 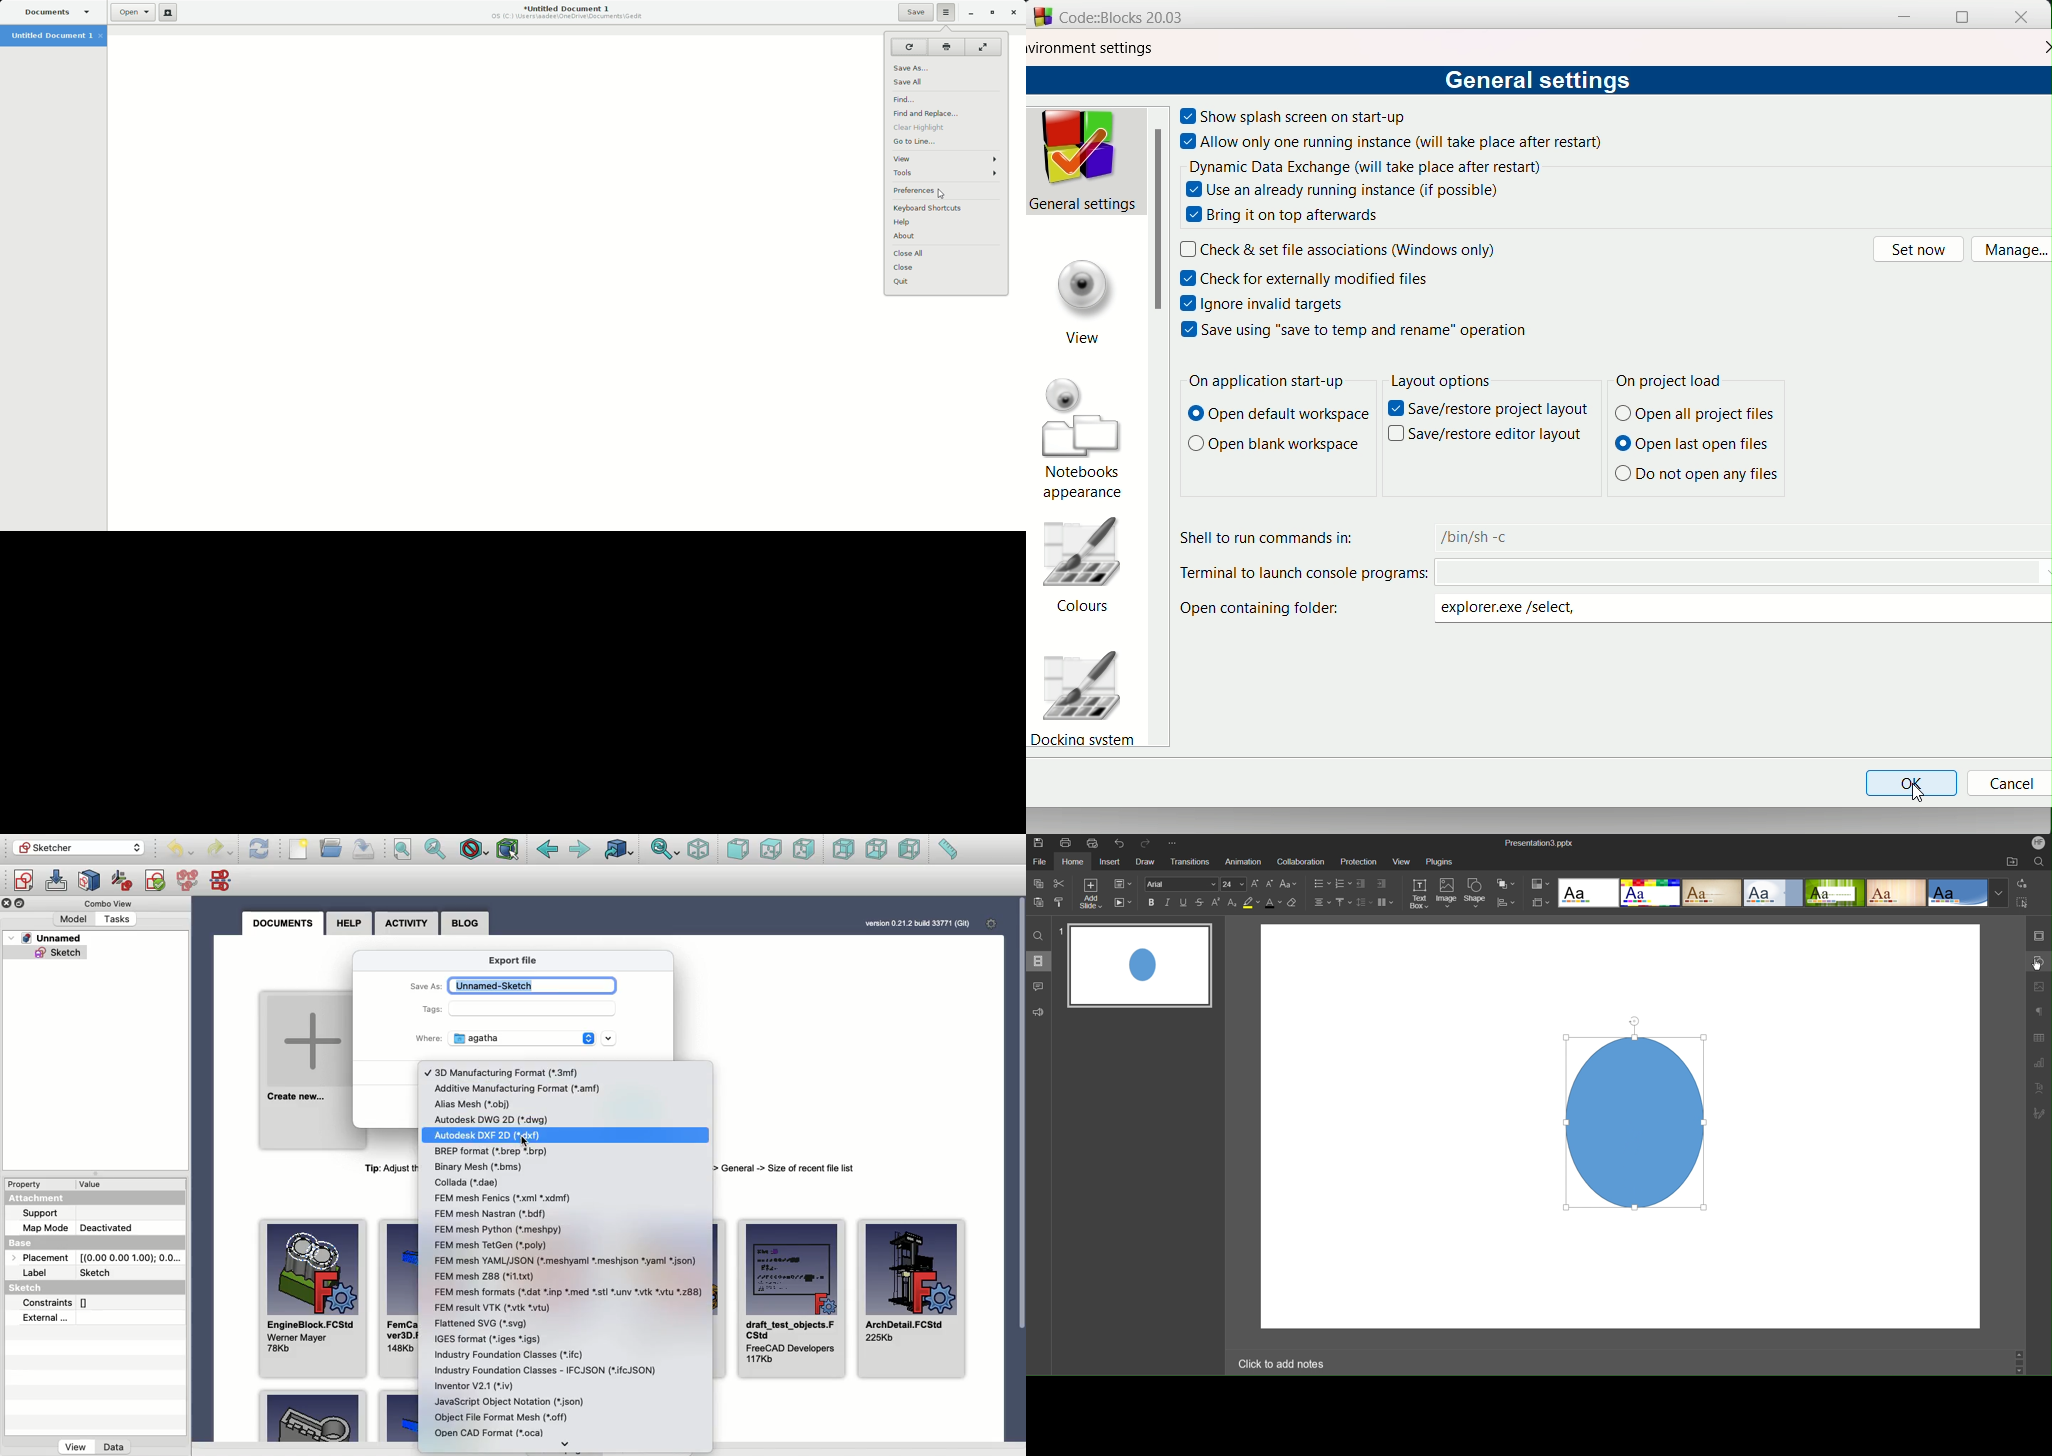 What do you see at coordinates (1510, 903) in the screenshot?
I see `Align` at bounding box center [1510, 903].